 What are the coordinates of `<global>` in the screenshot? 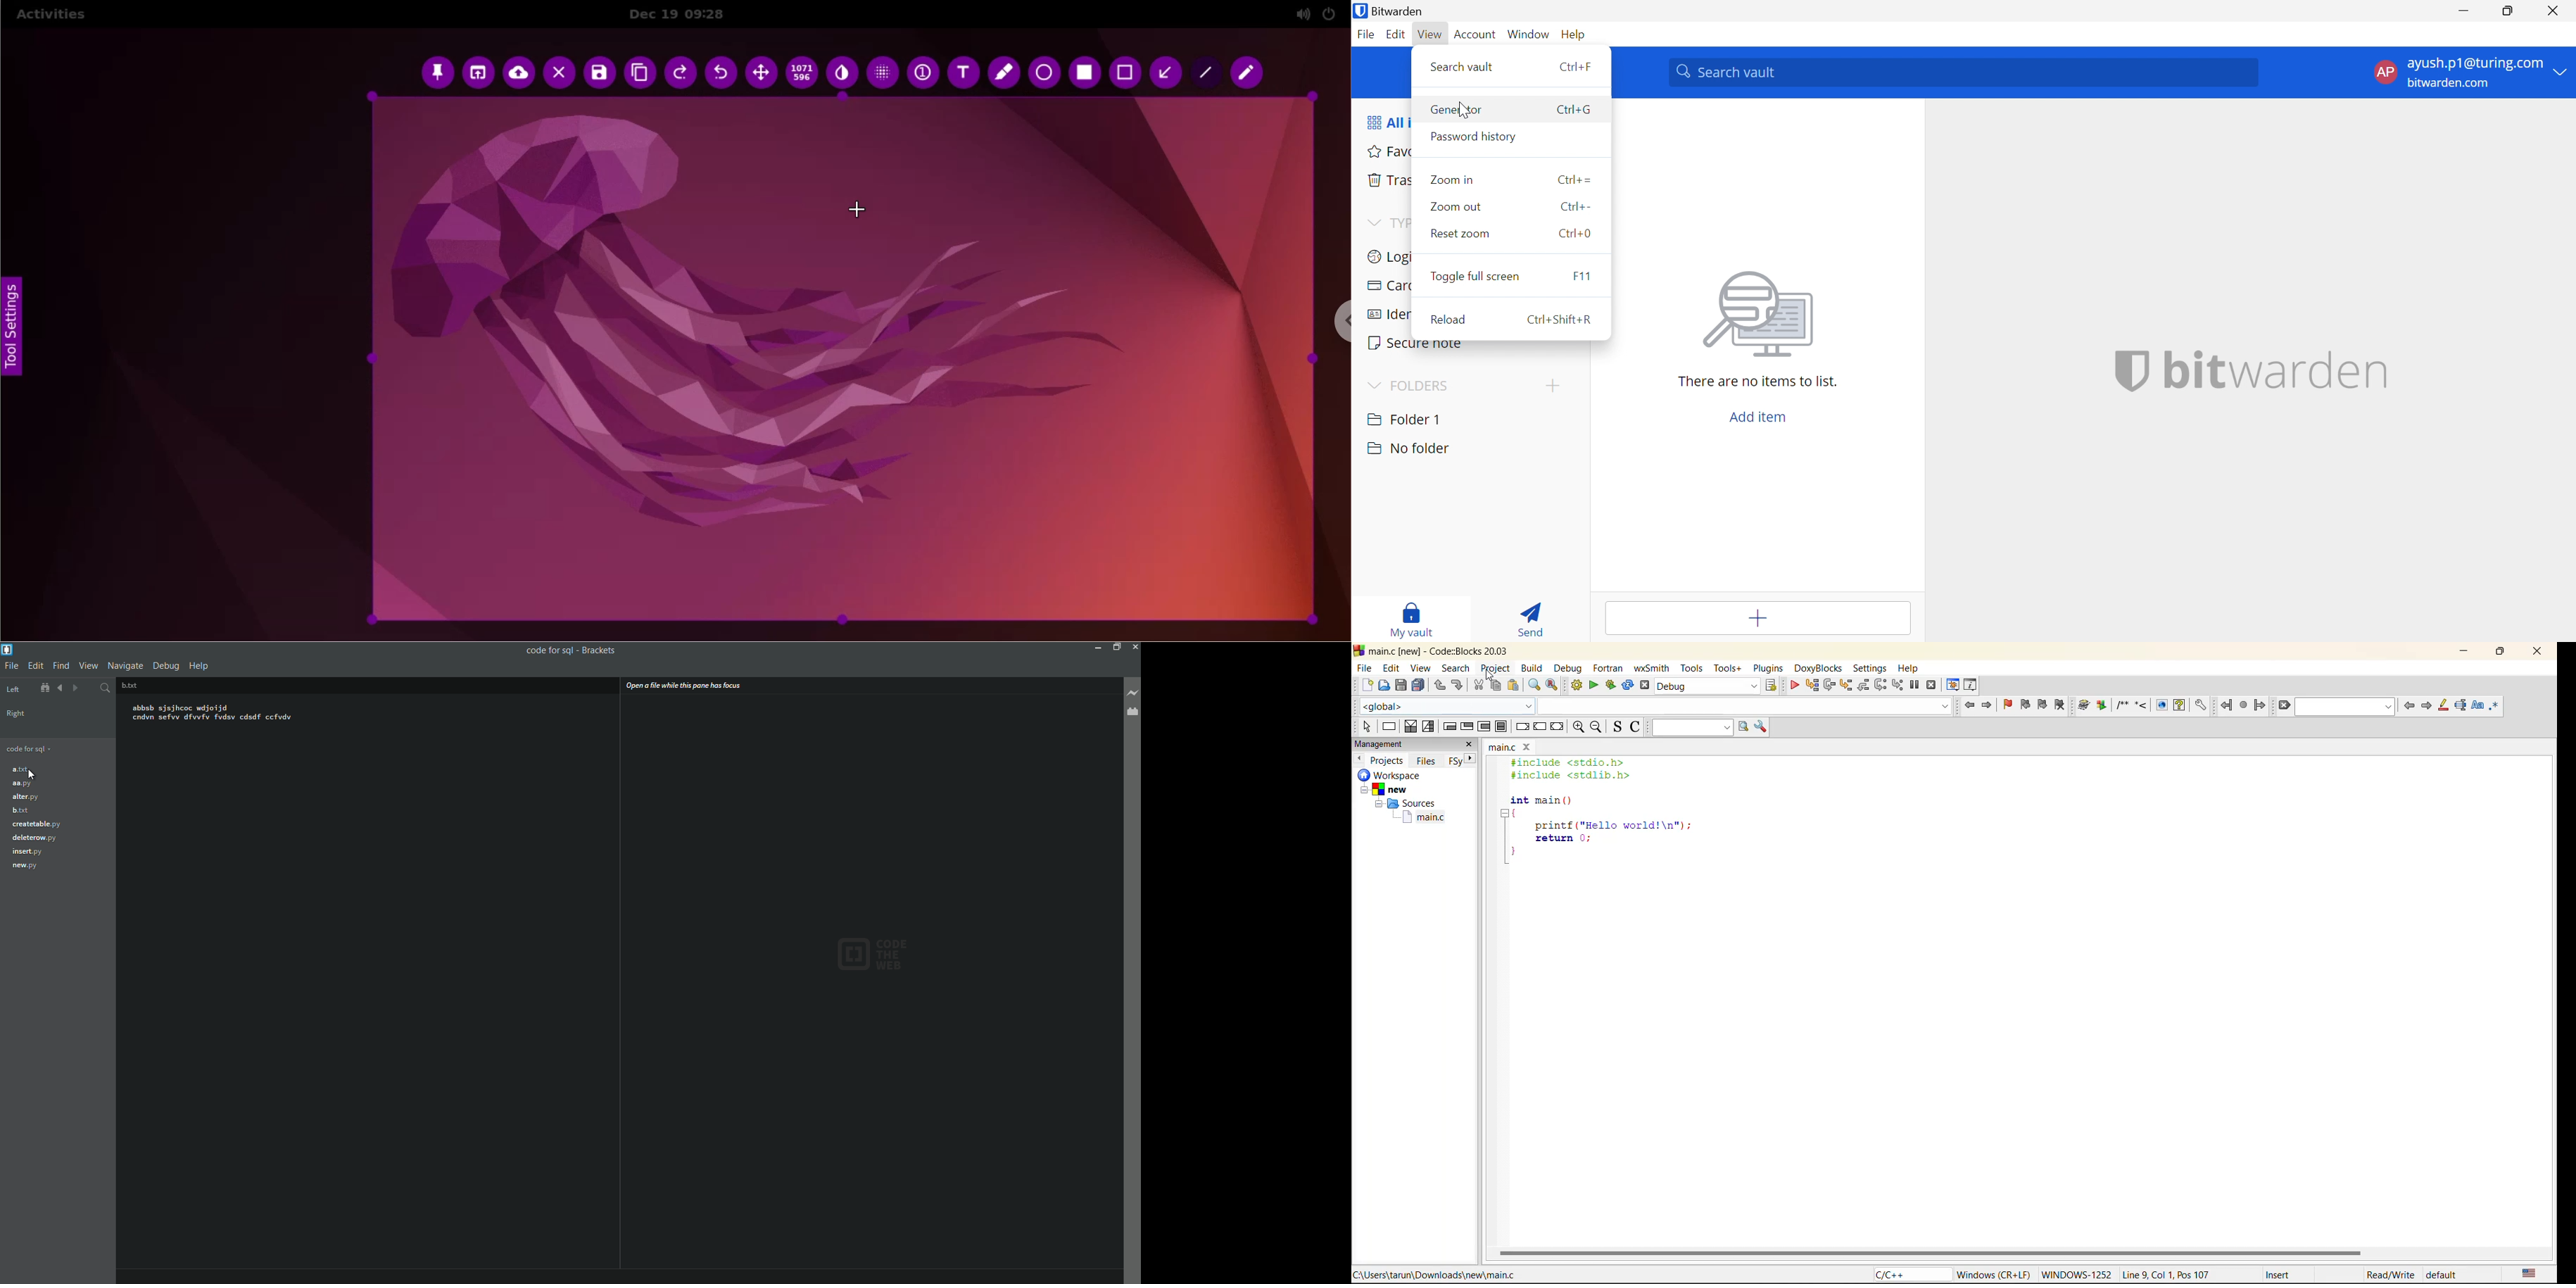 It's located at (1446, 705).